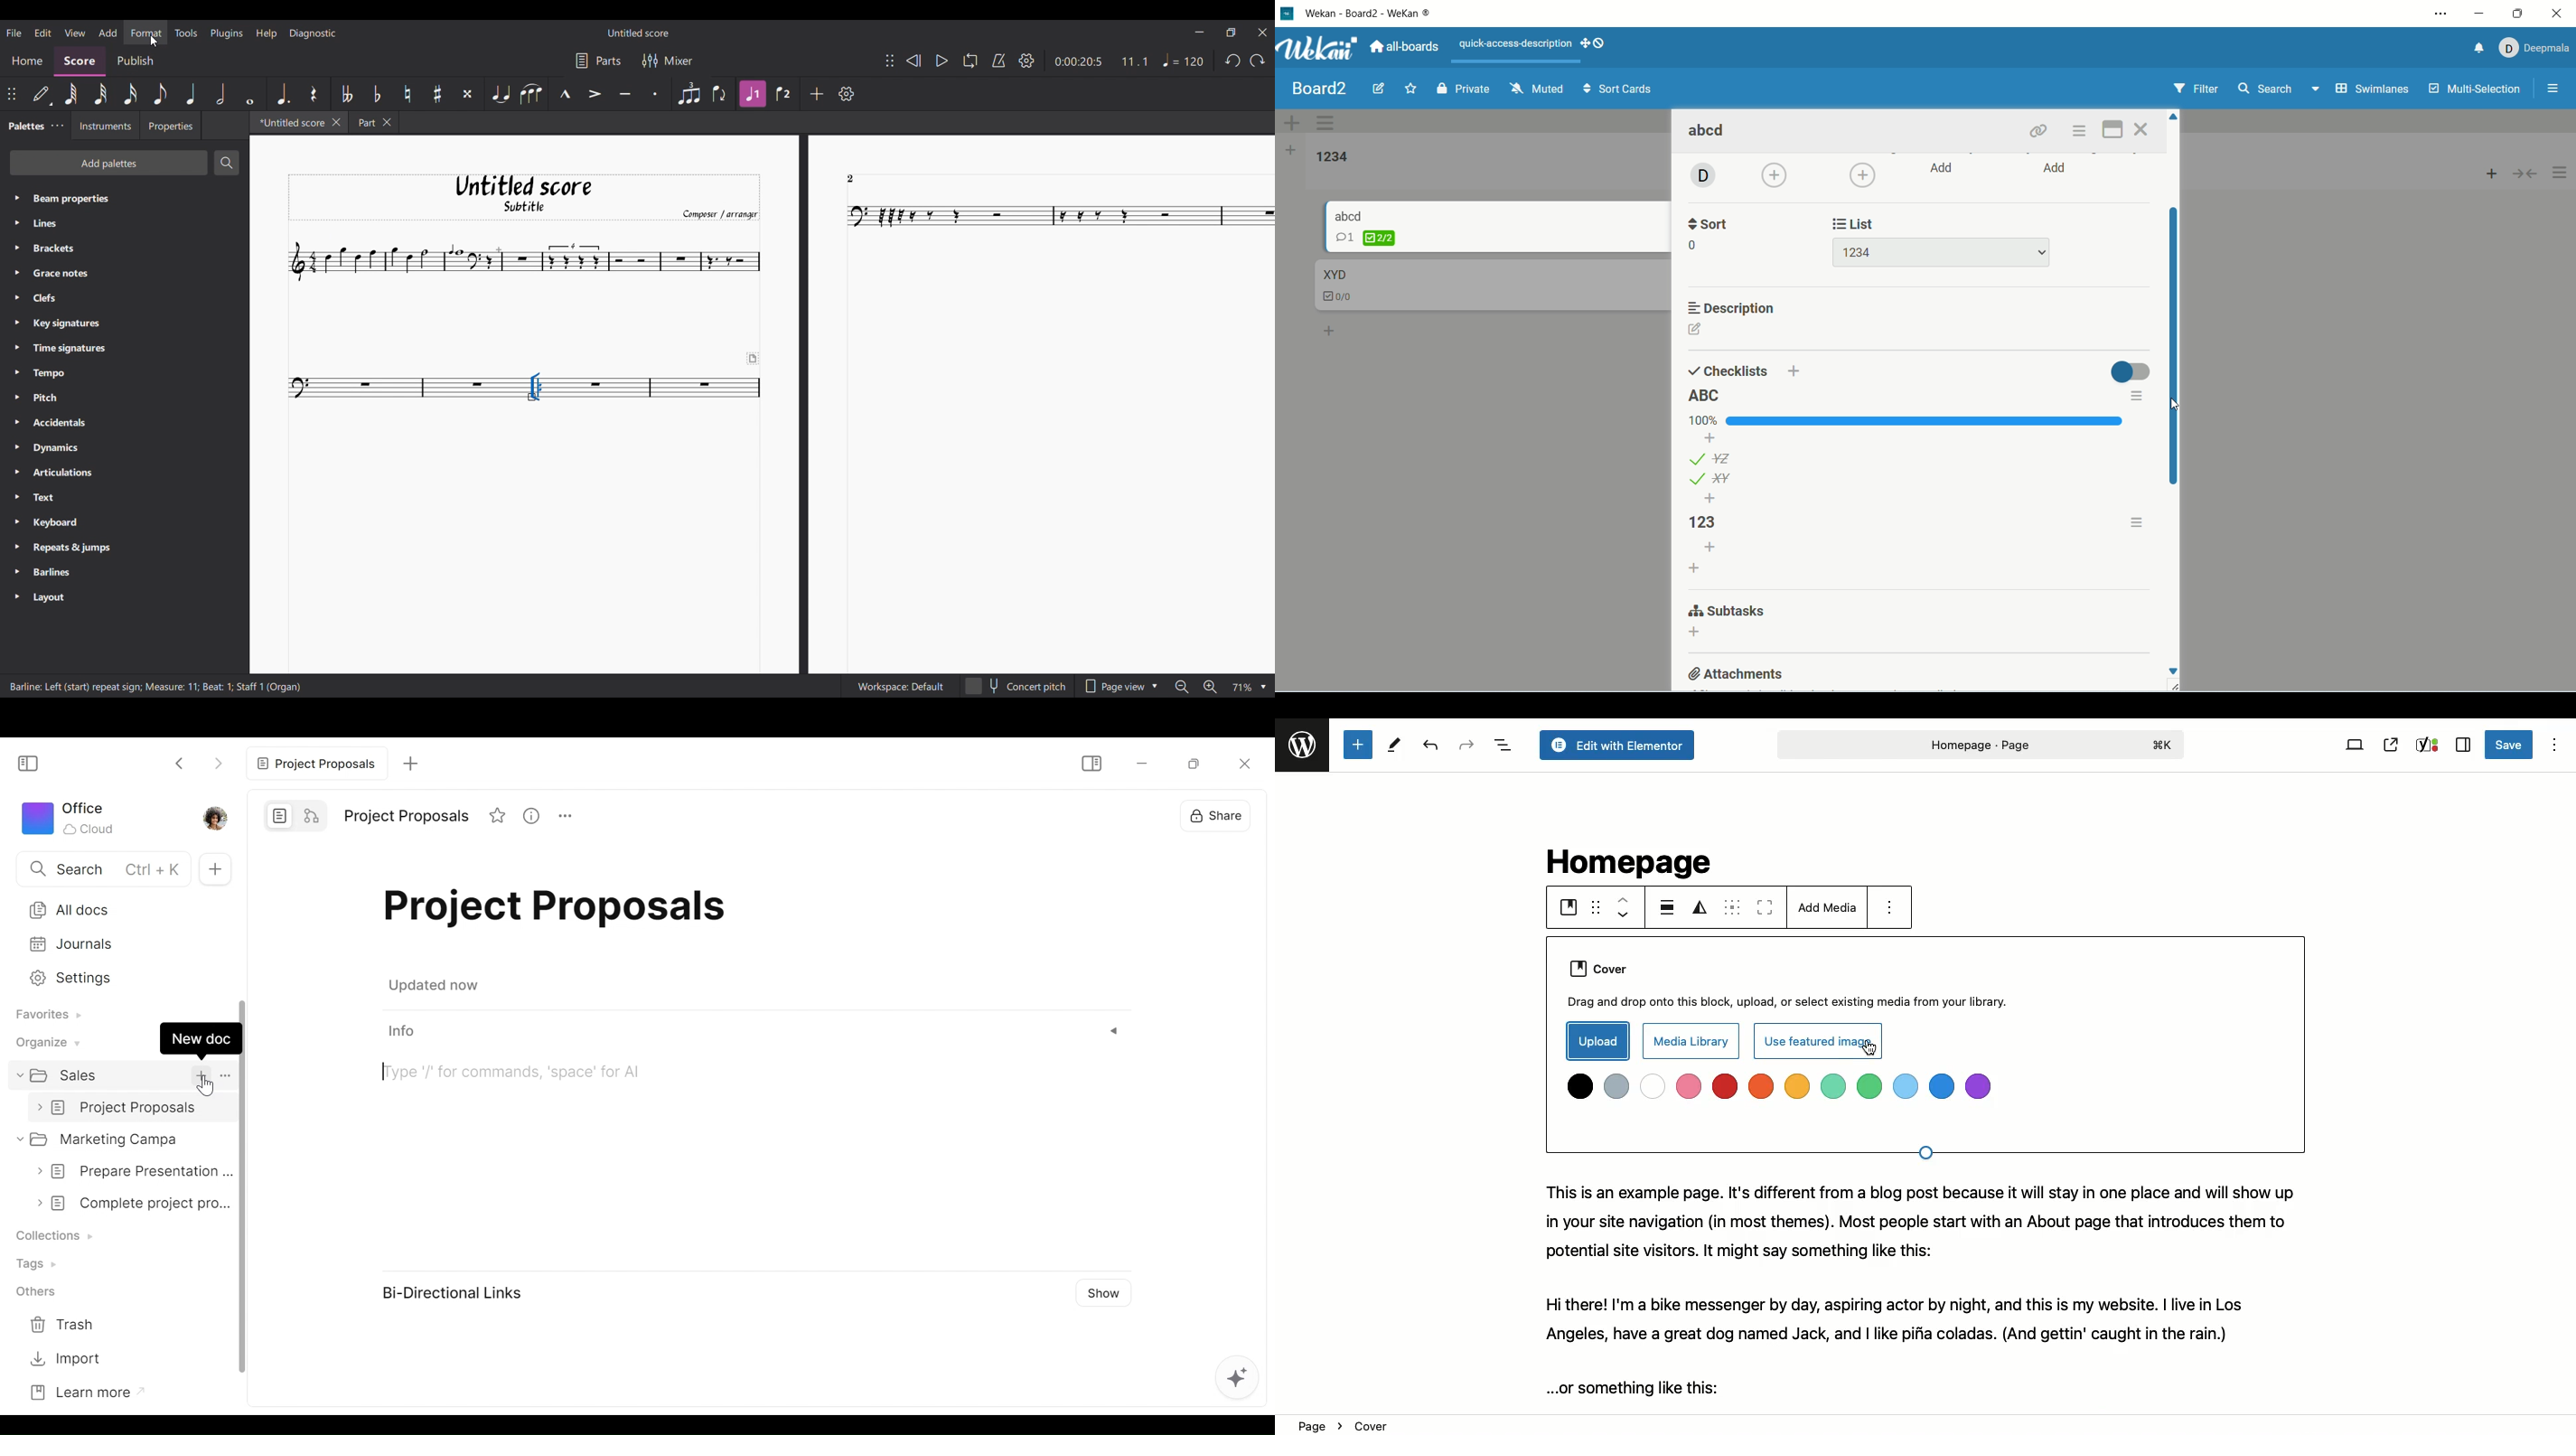  I want to click on multi-selection, so click(2476, 91).